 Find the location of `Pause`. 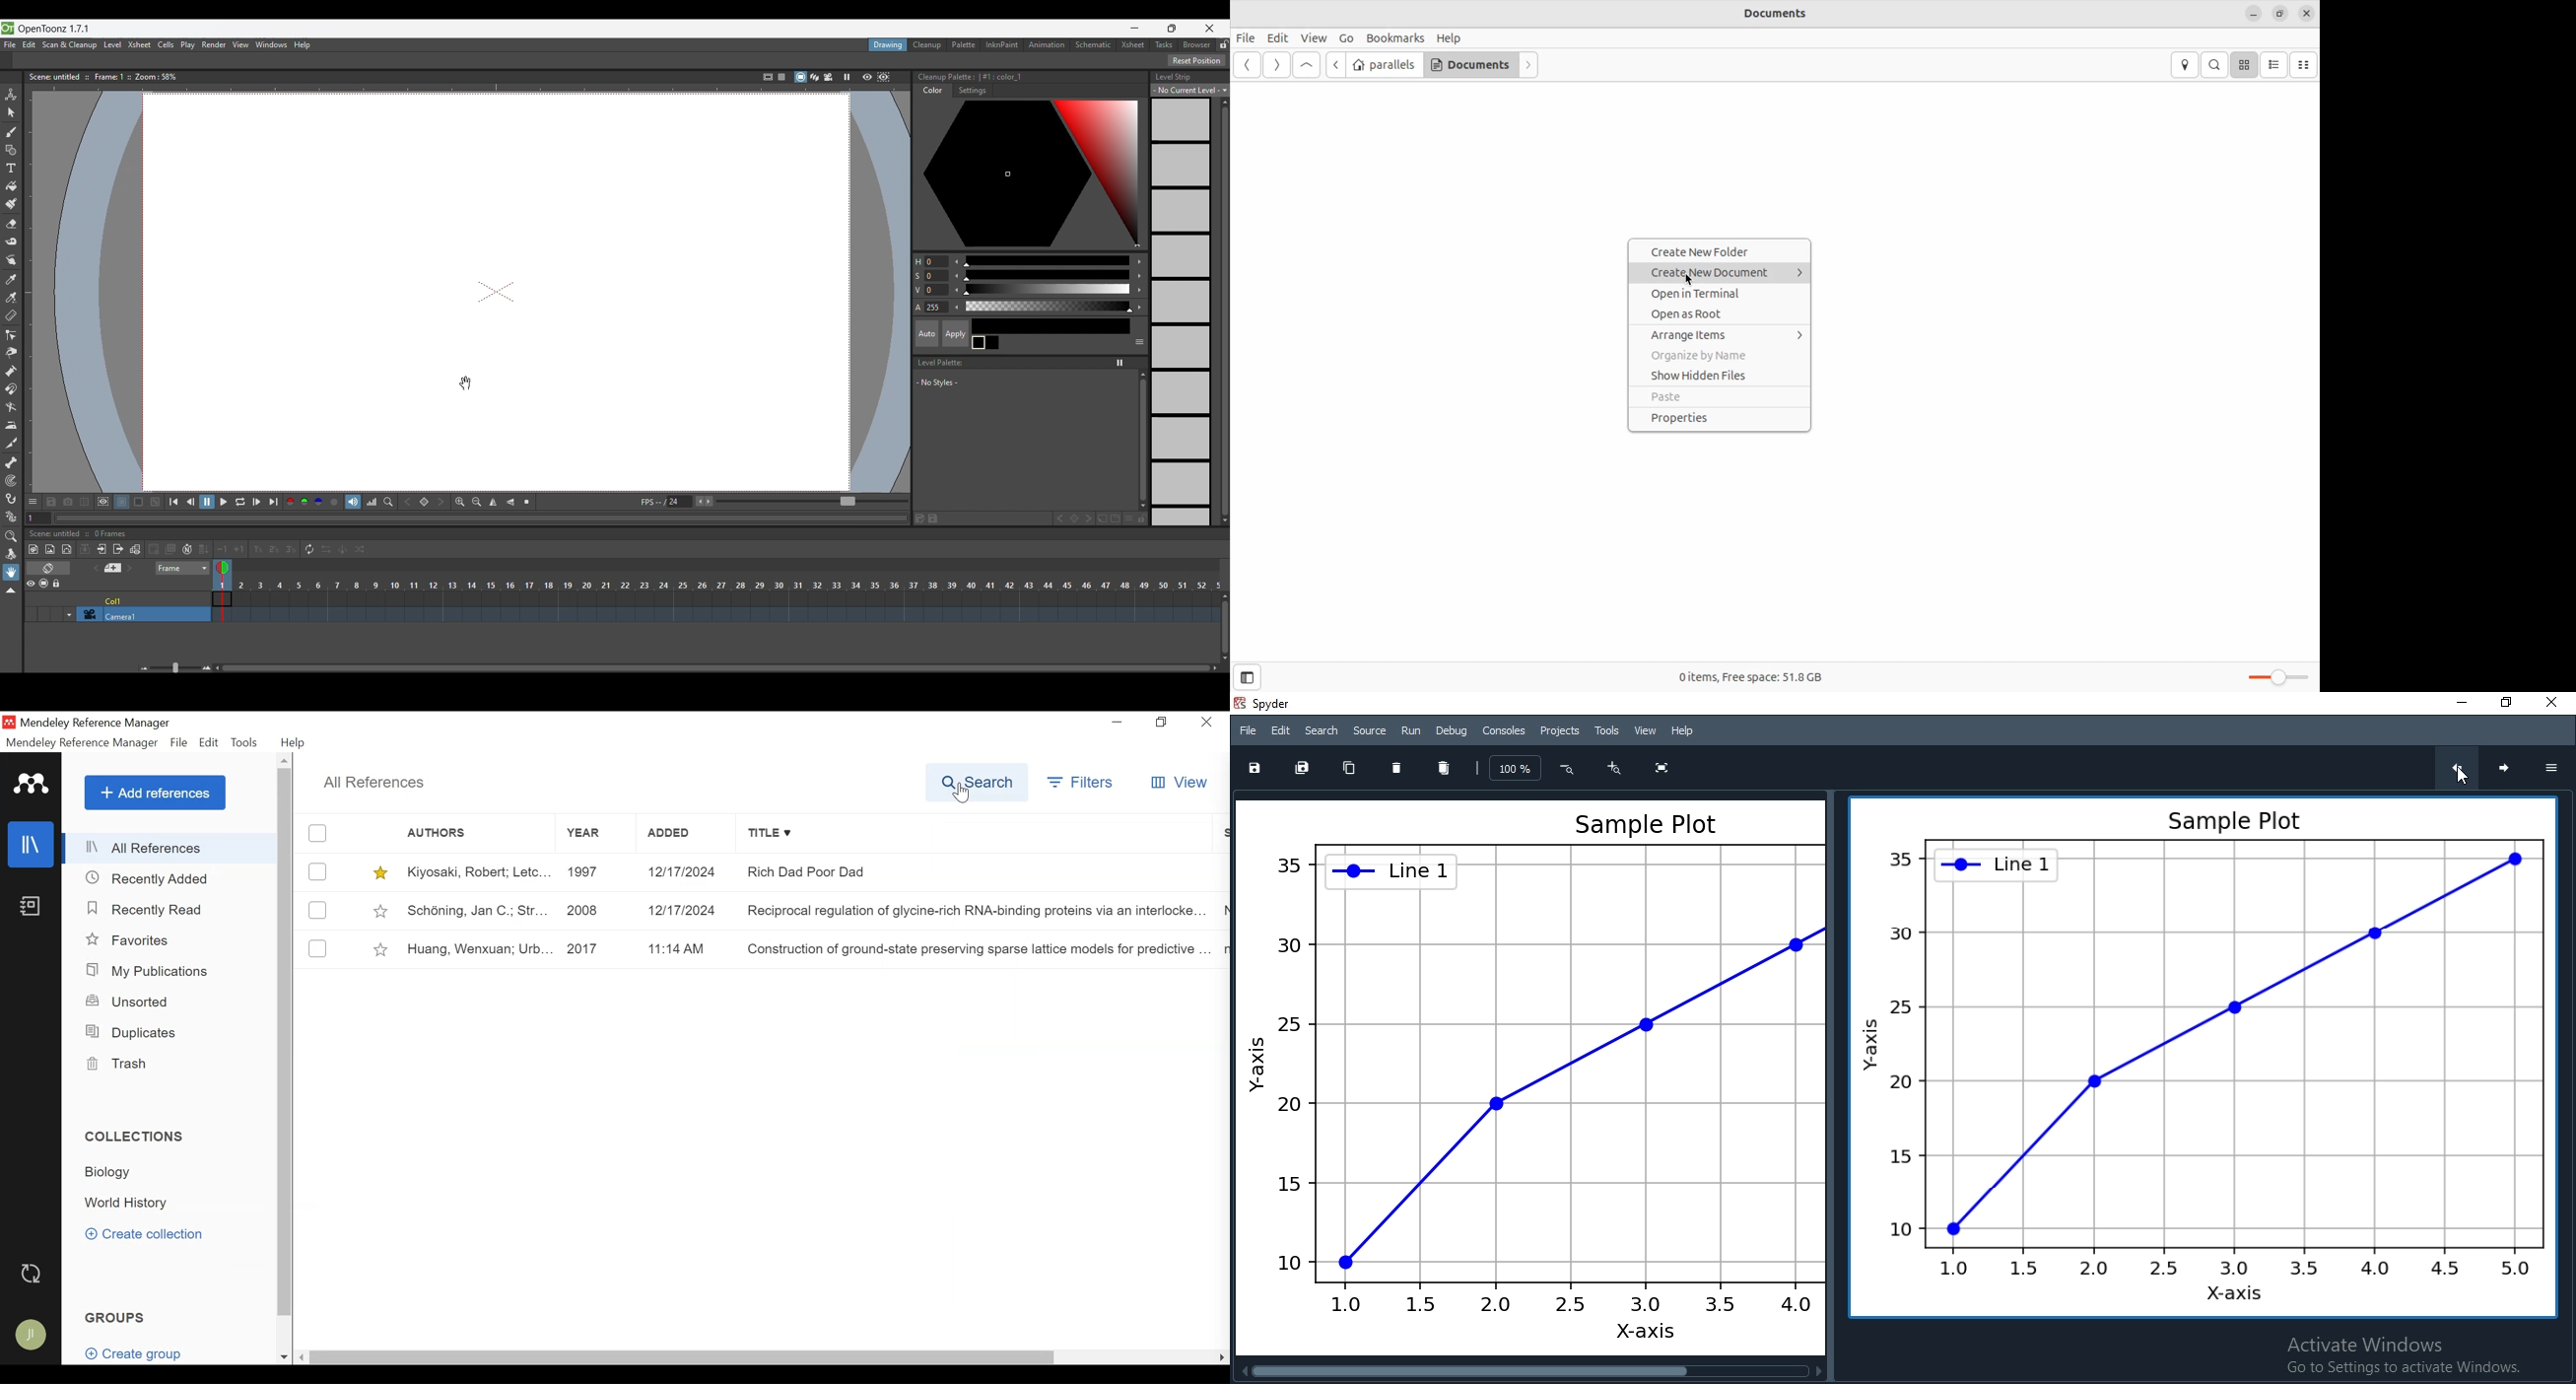

Pause is located at coordinates (207, 502).